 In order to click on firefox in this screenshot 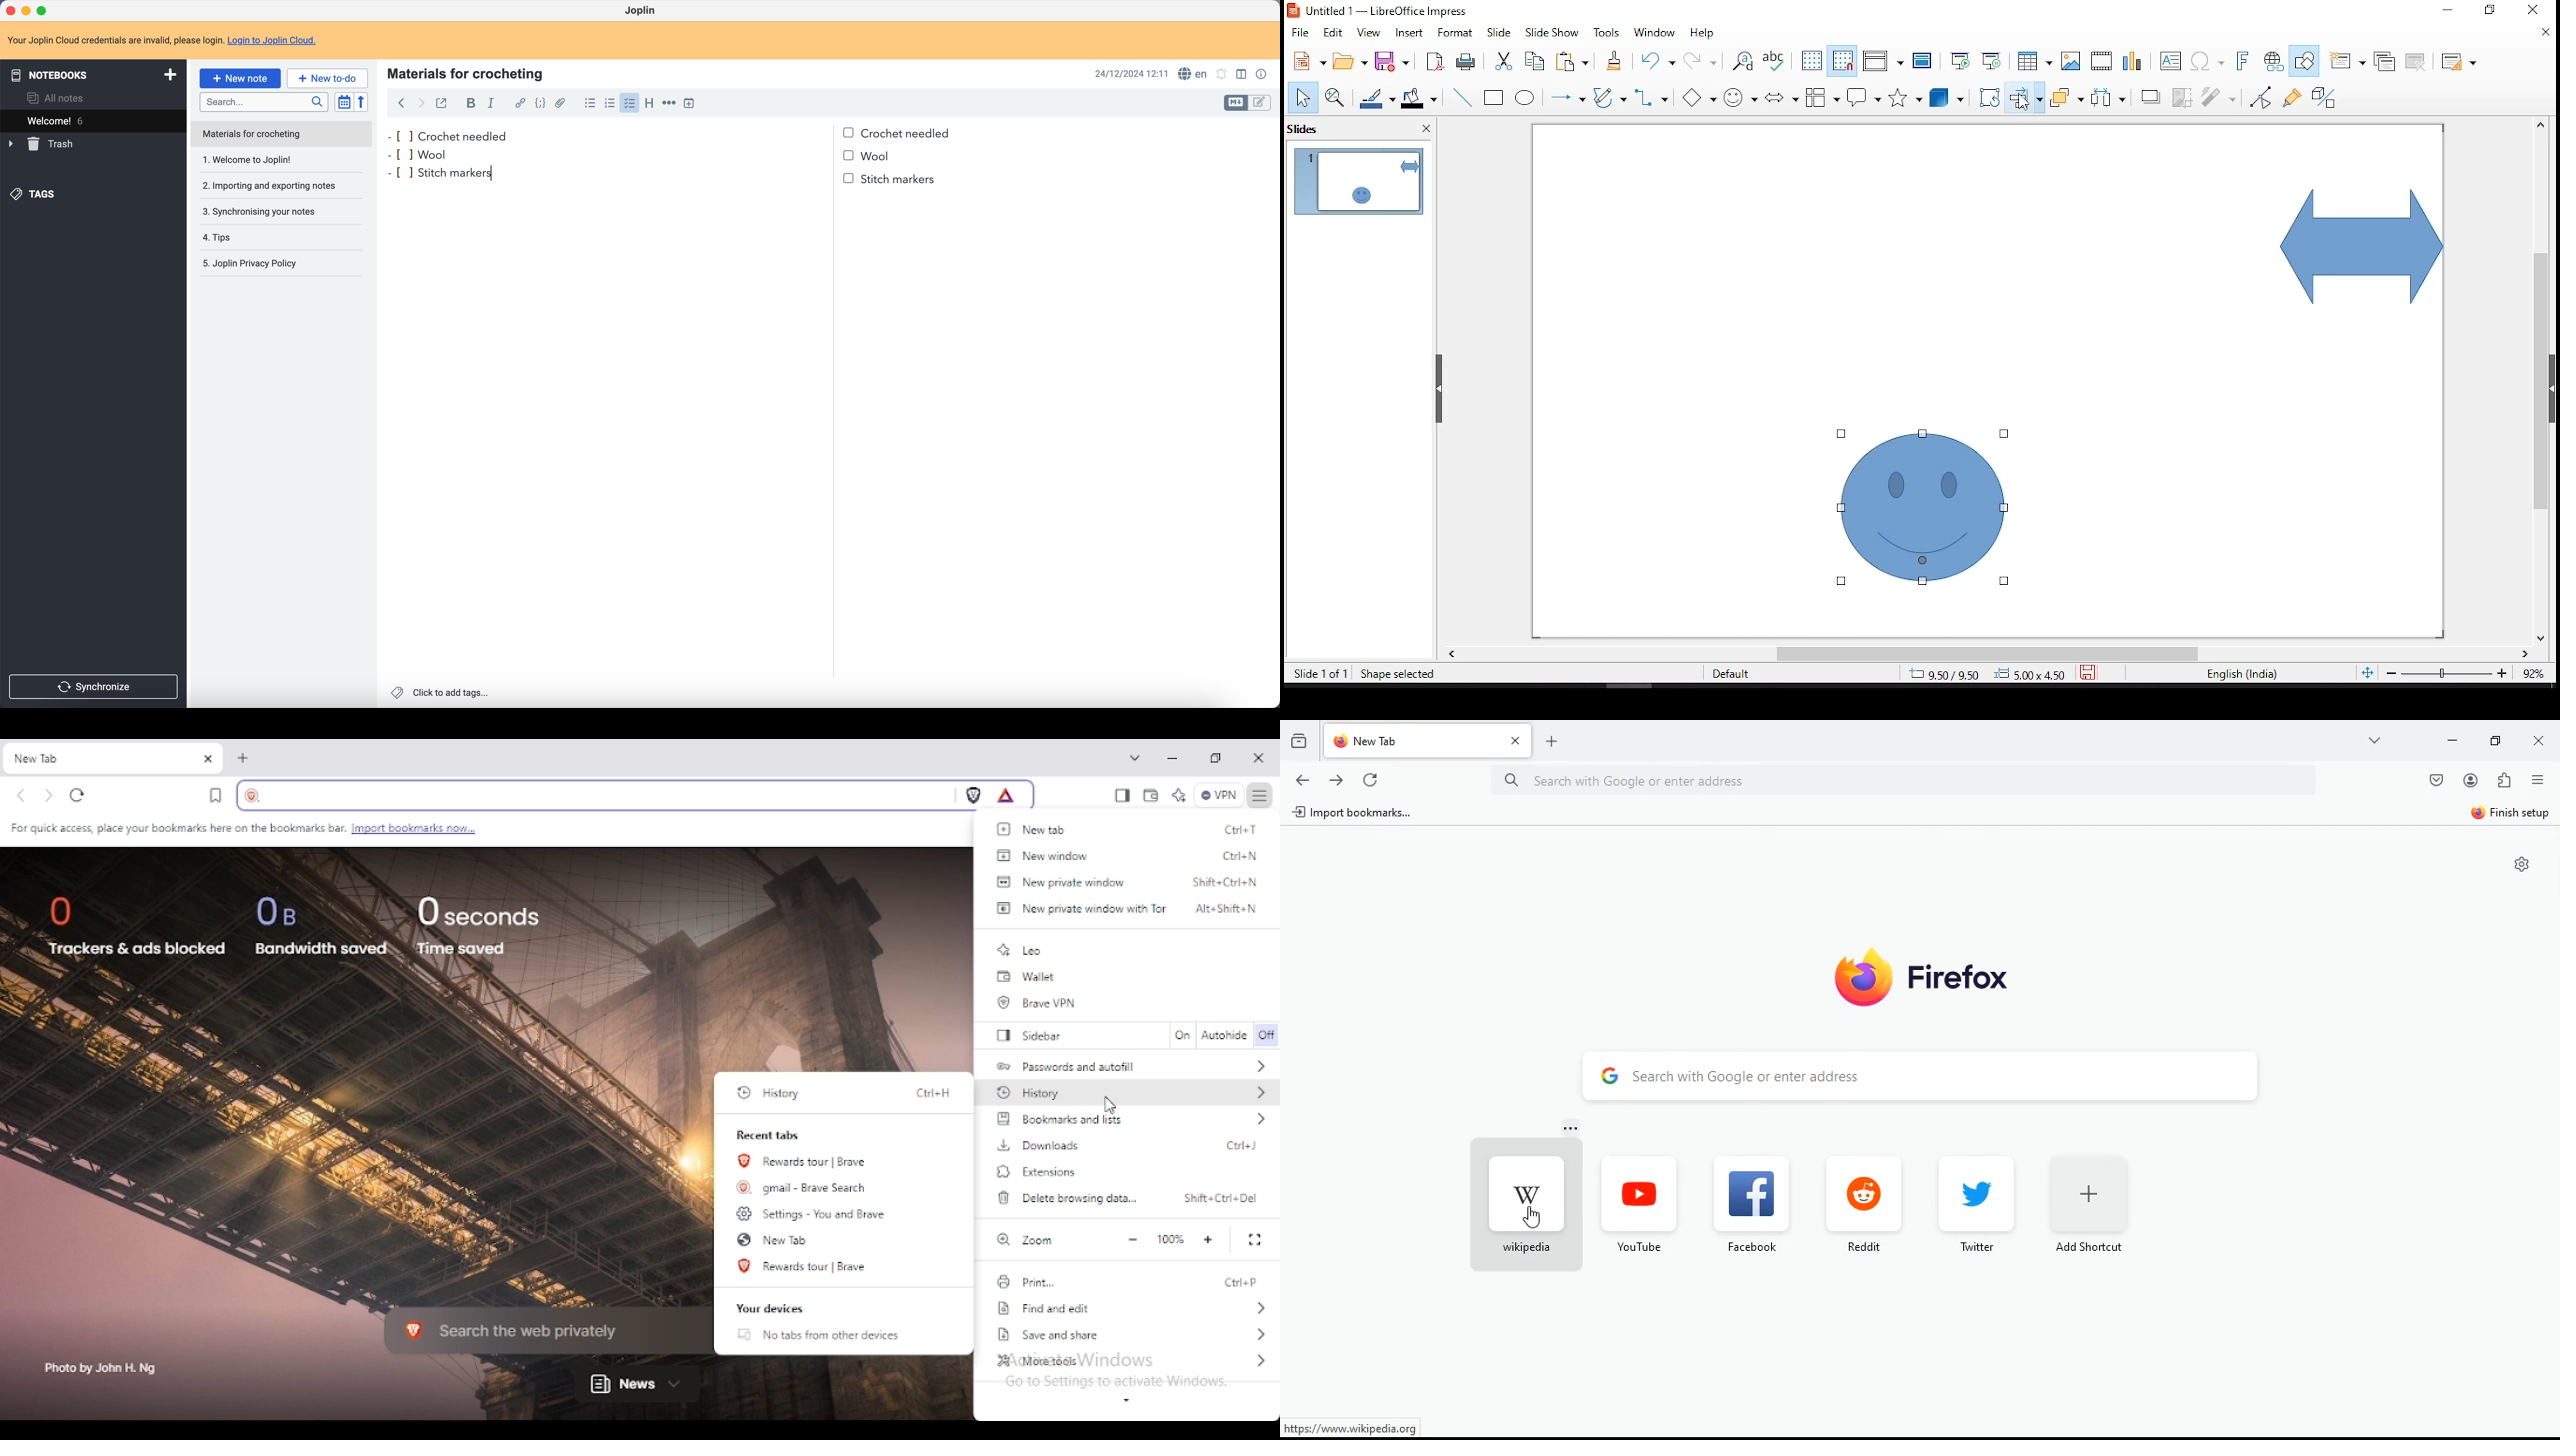, I will do `click(1929, 976)`.